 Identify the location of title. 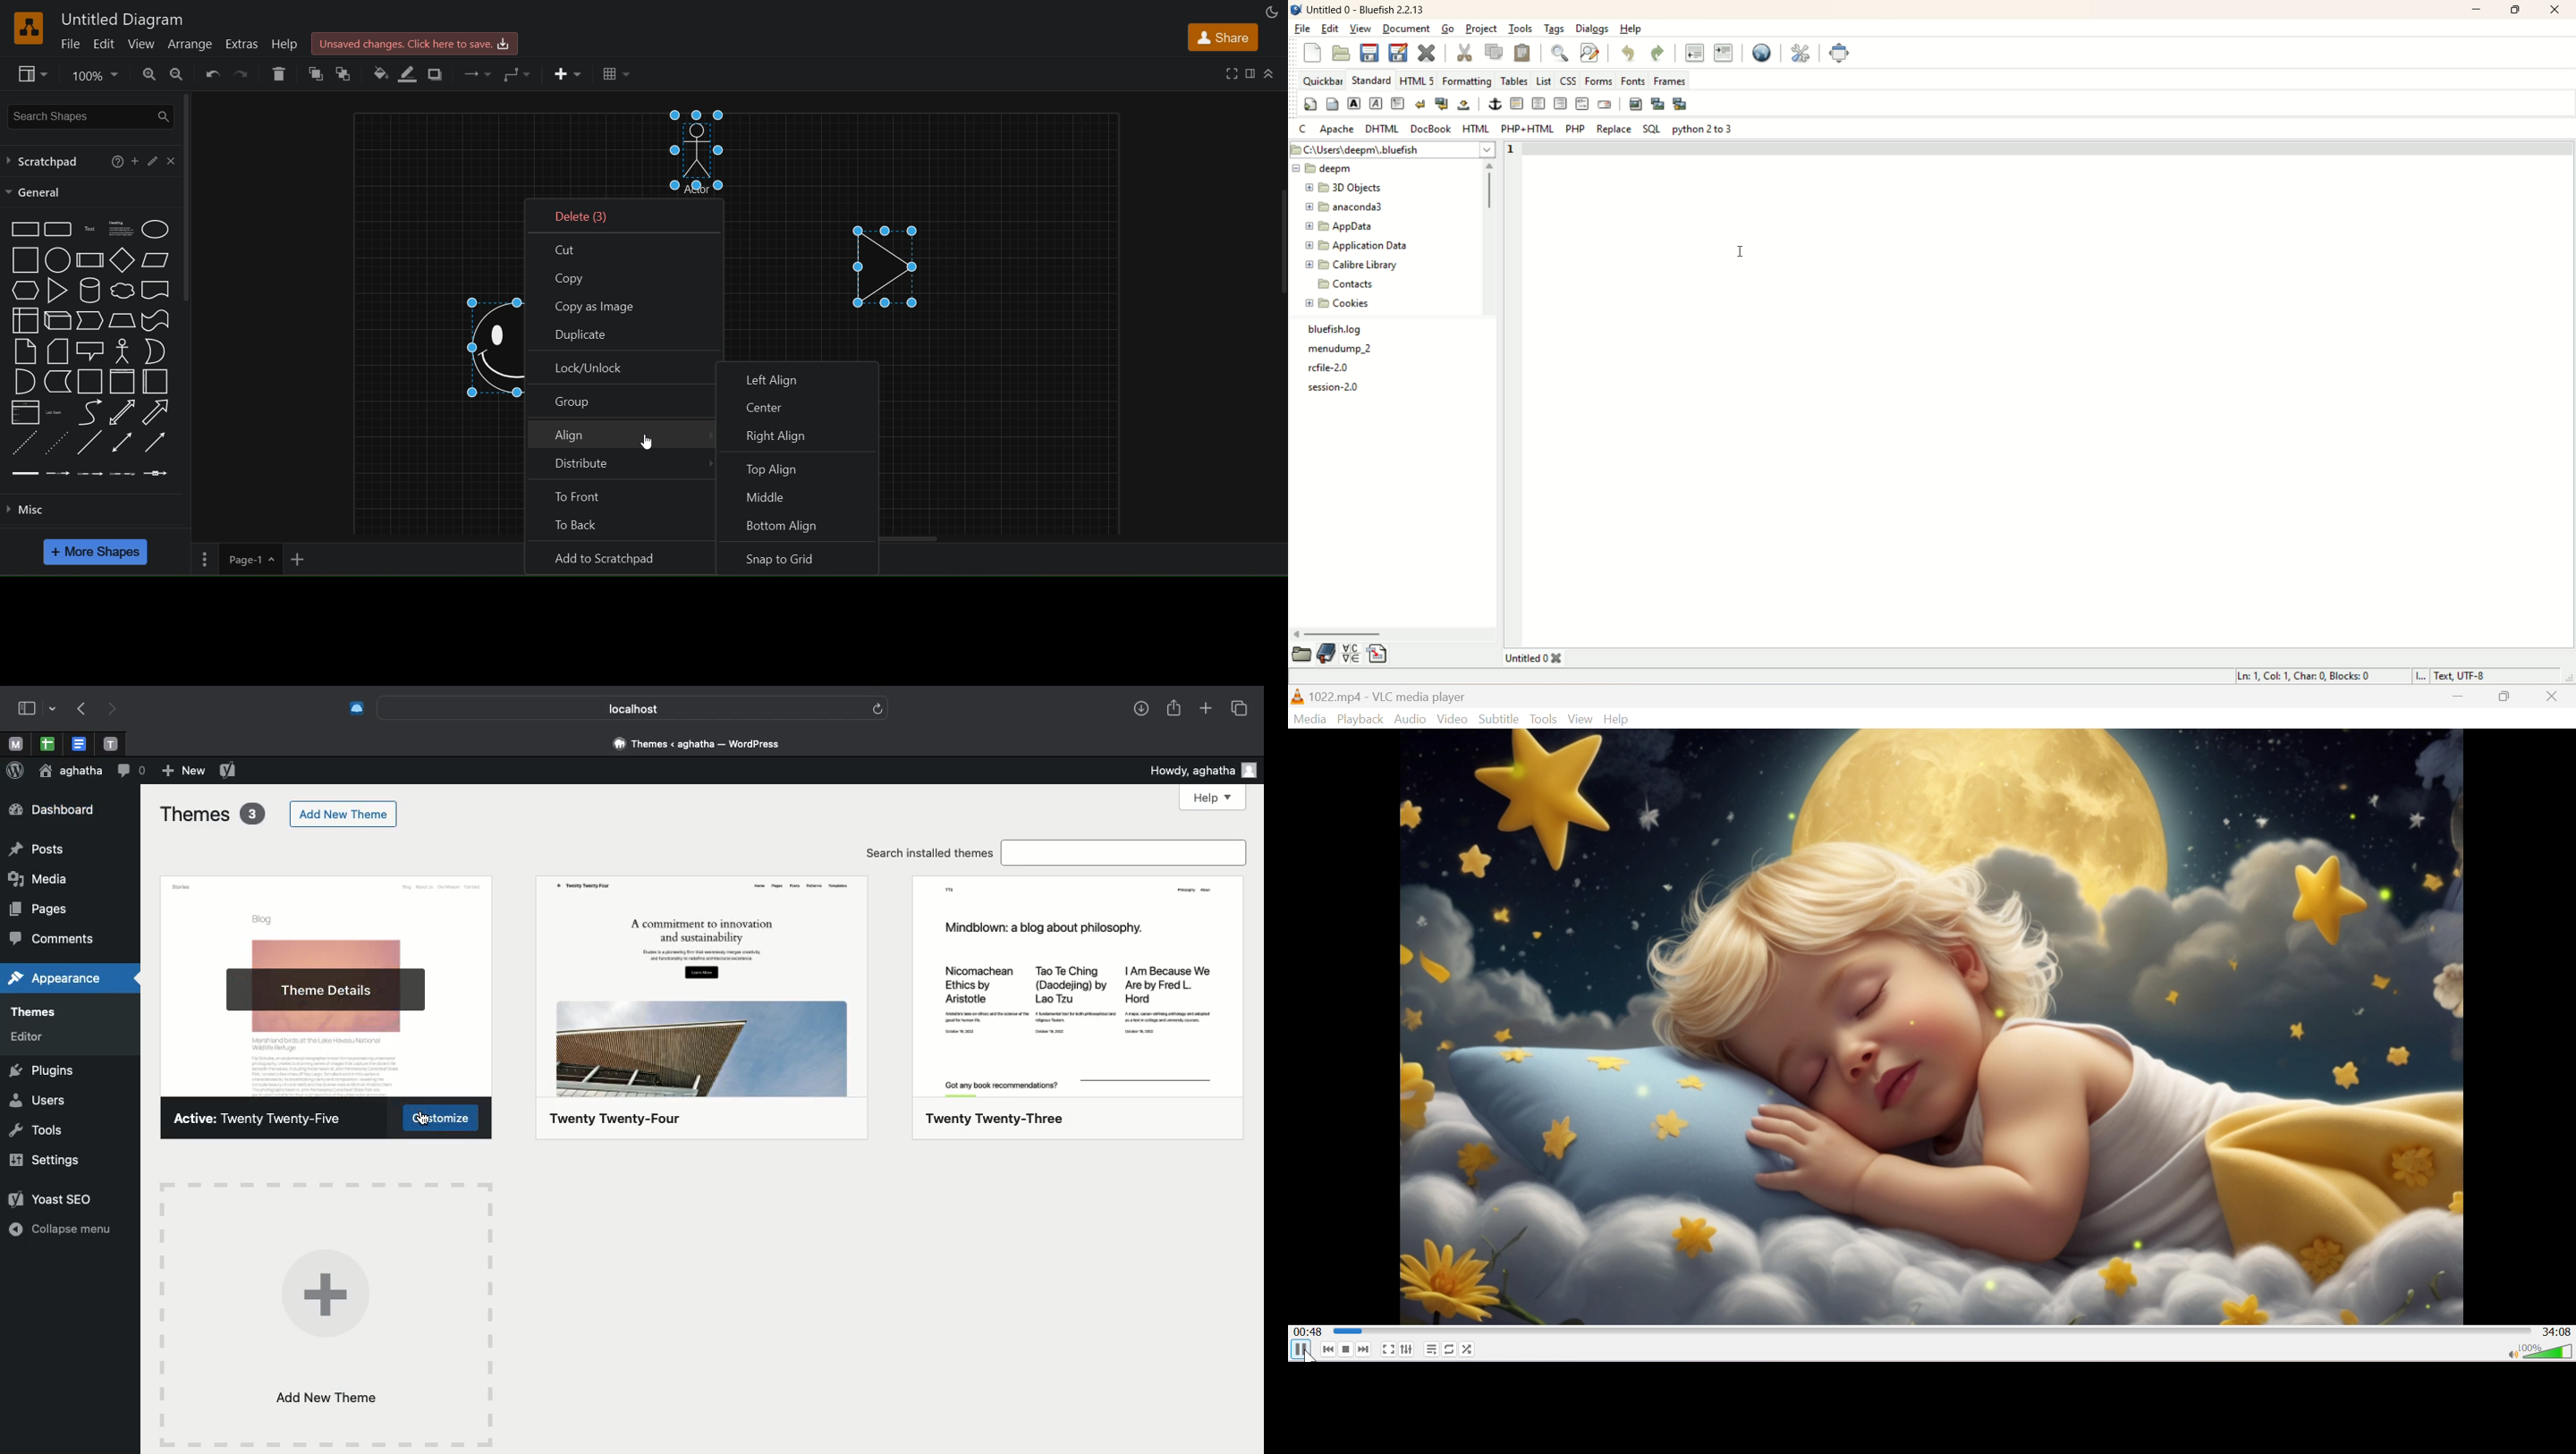
(1367, 9).